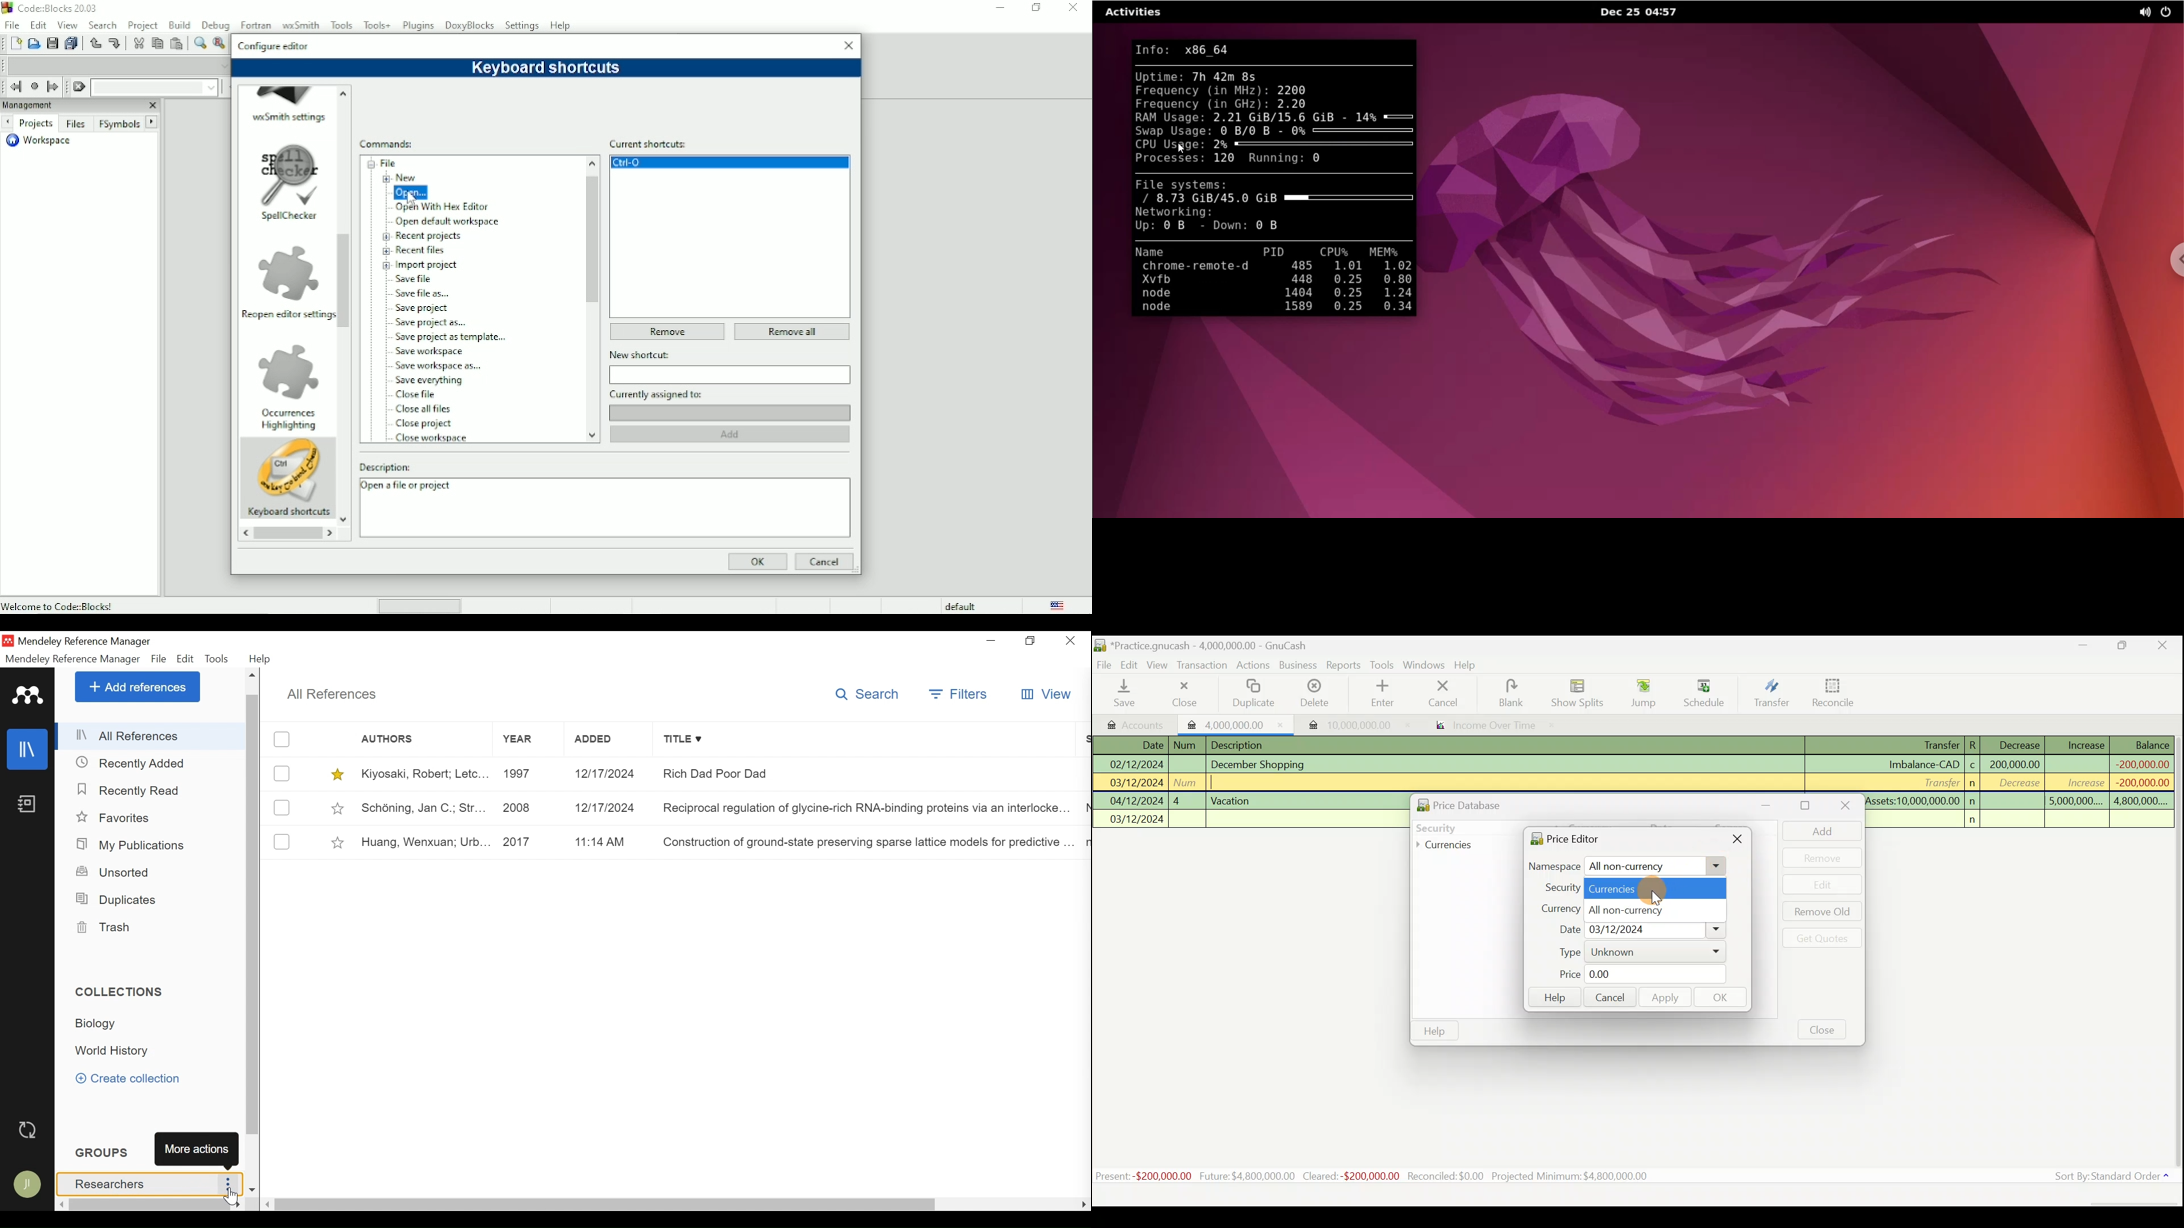 The height and width of the screenshot is (1232, 2184). Describe the element at coordinates (79, 87) in the screenshot. I see `Clear` at that location.